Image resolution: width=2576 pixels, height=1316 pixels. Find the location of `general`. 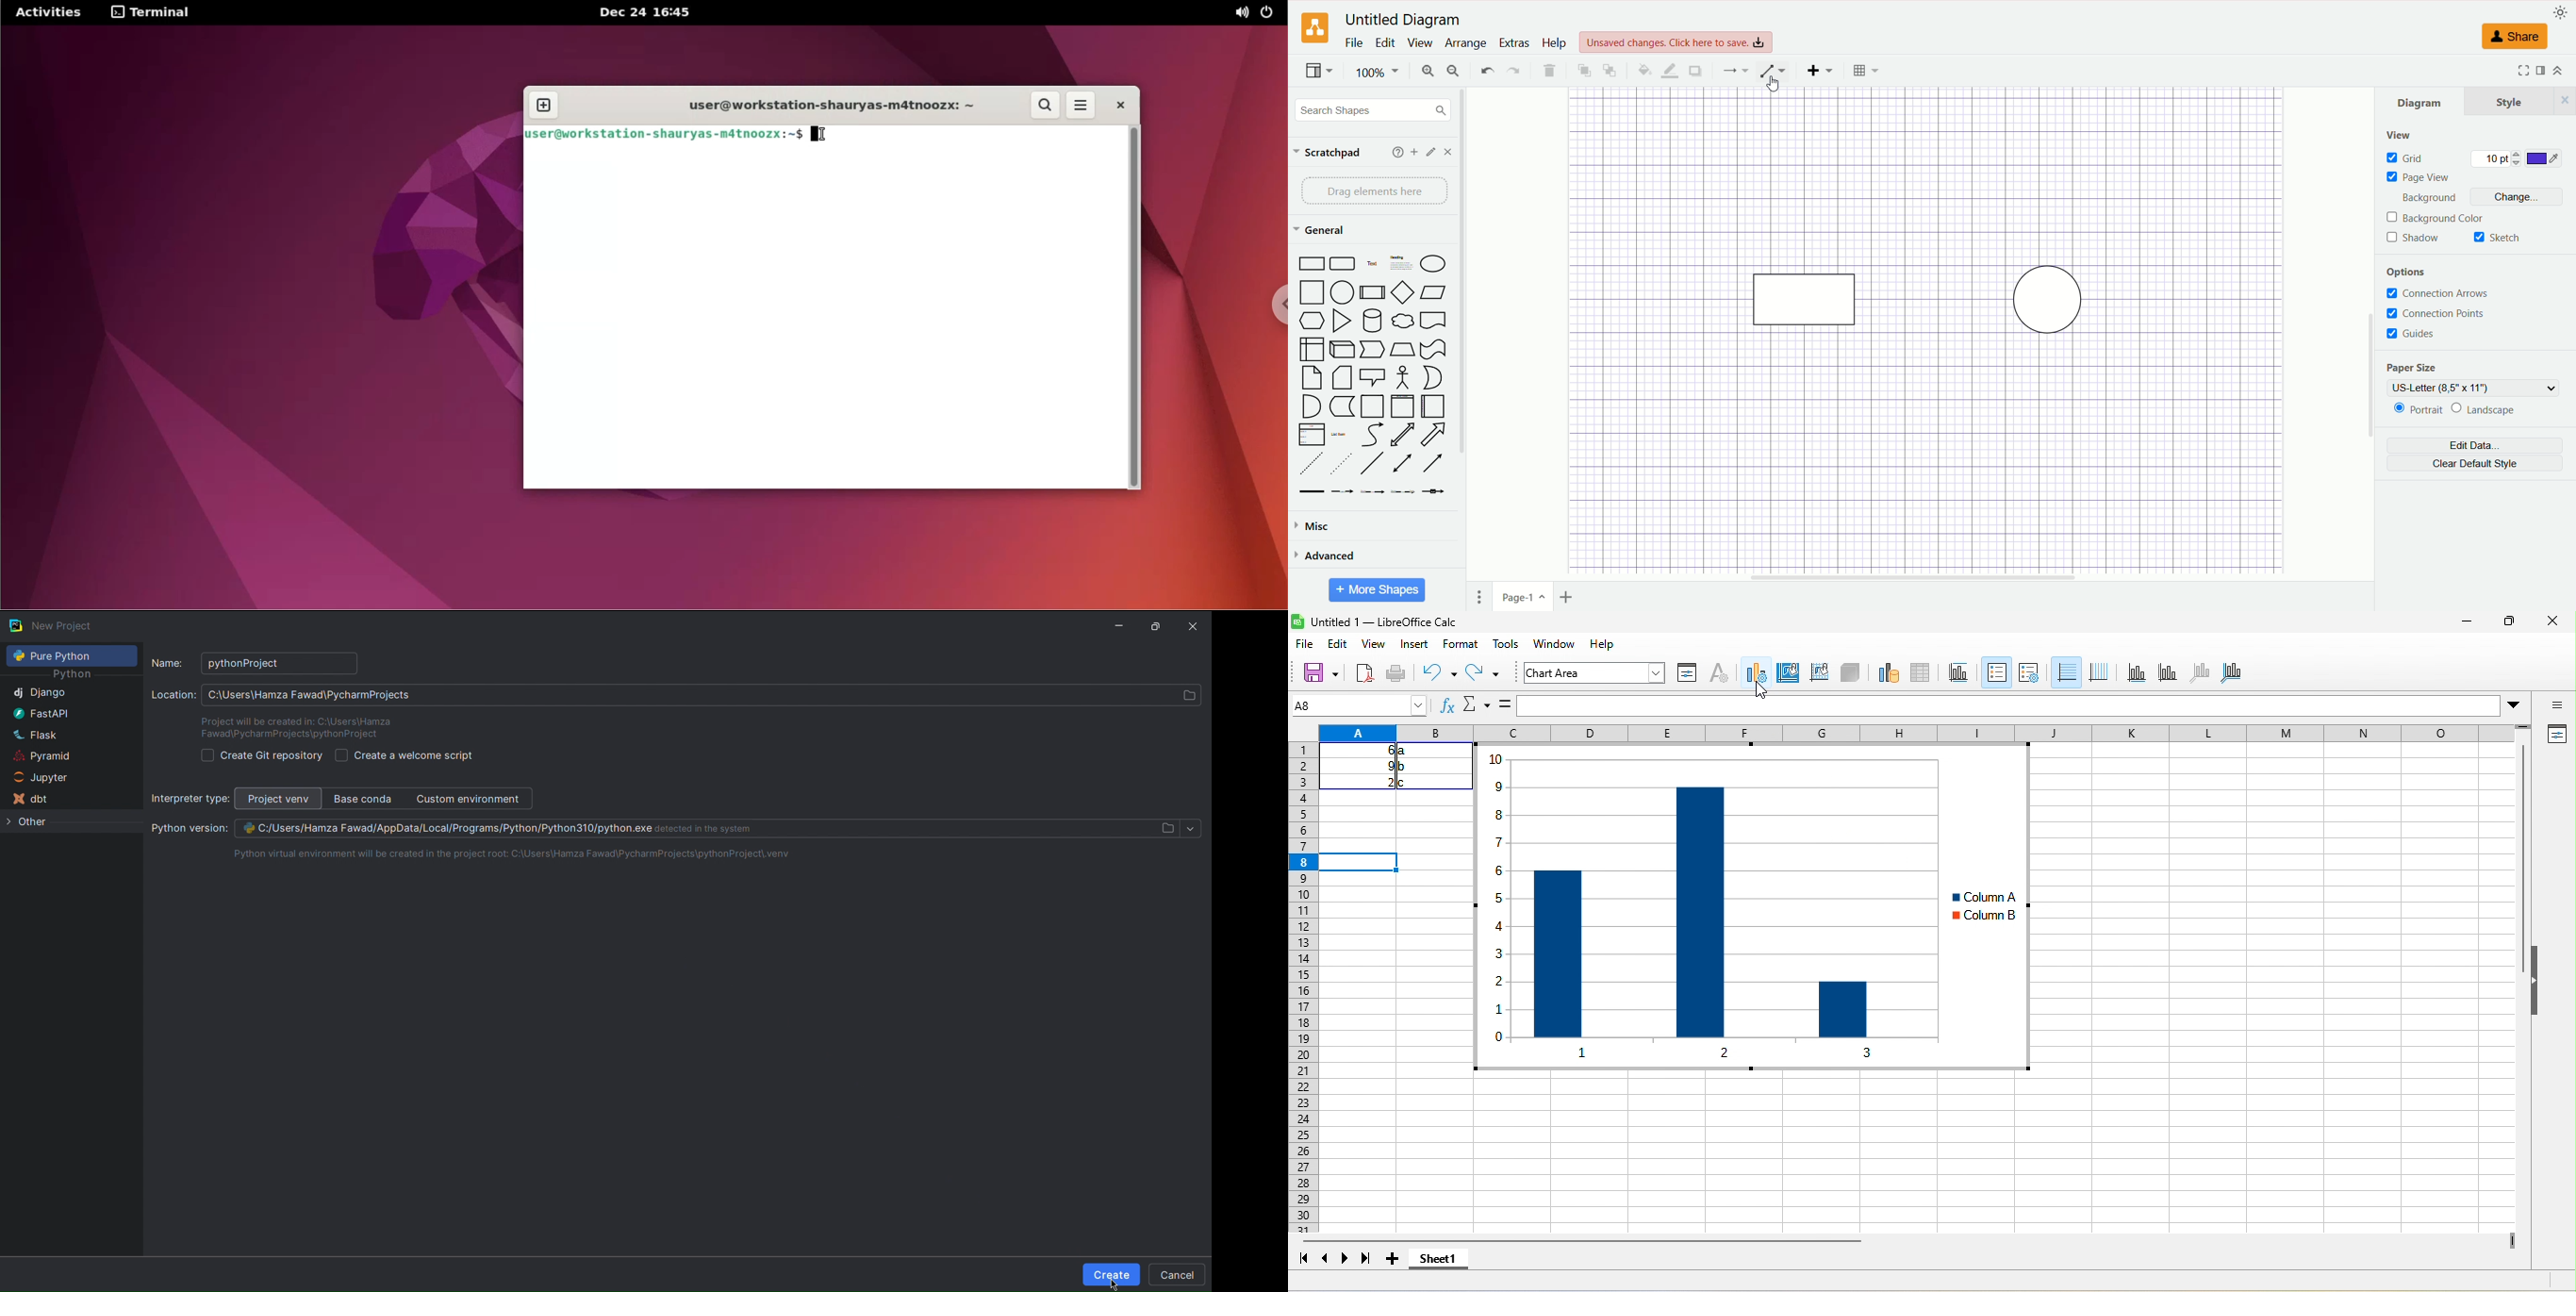

general is located at coordinates (1320, 230).